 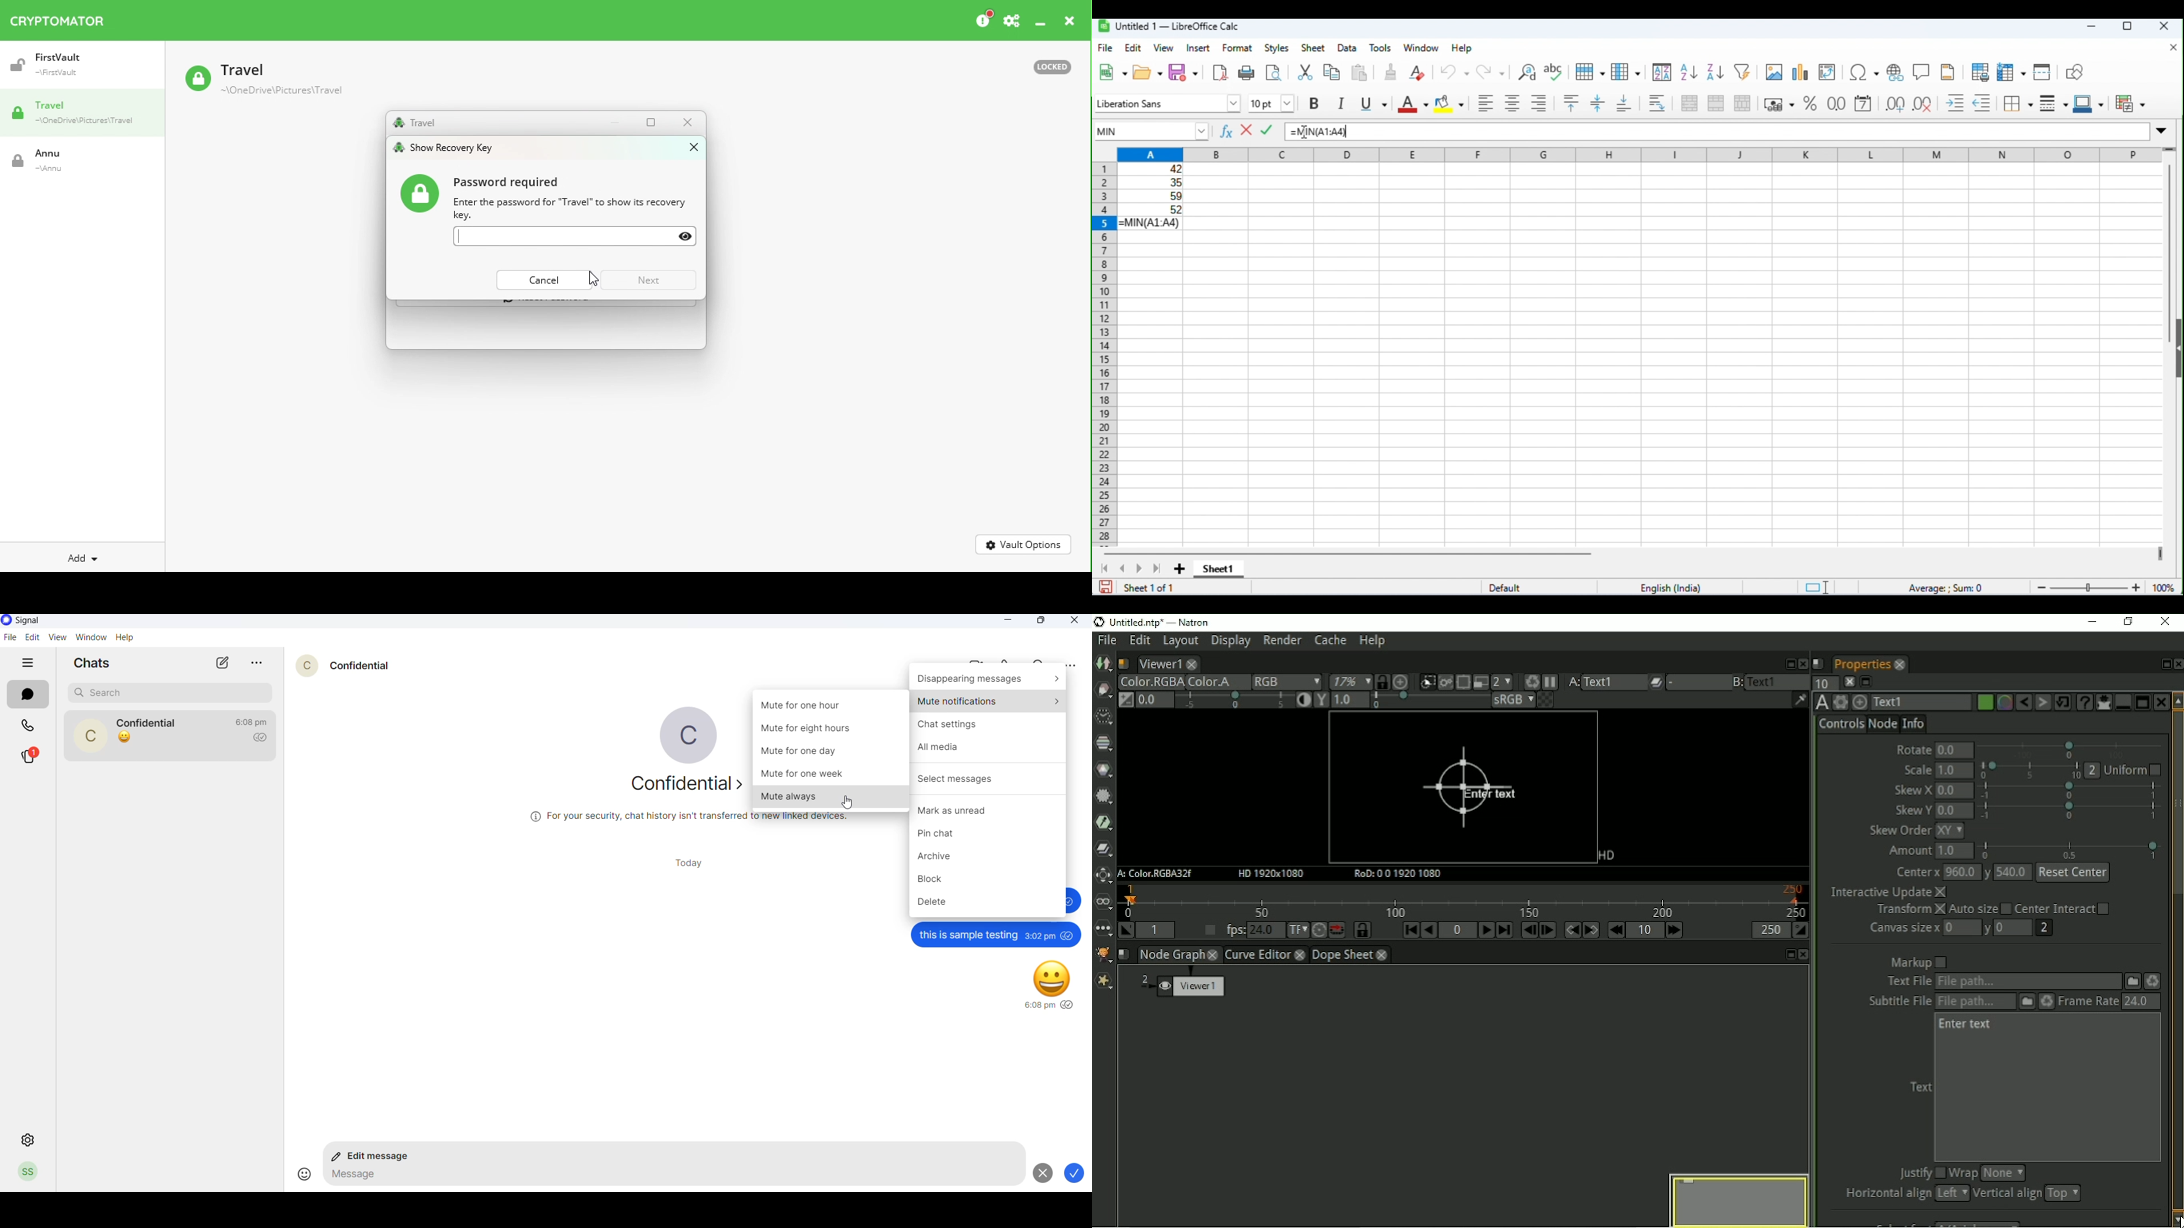 I want to click on maximize, so click(x=1043, y=623).